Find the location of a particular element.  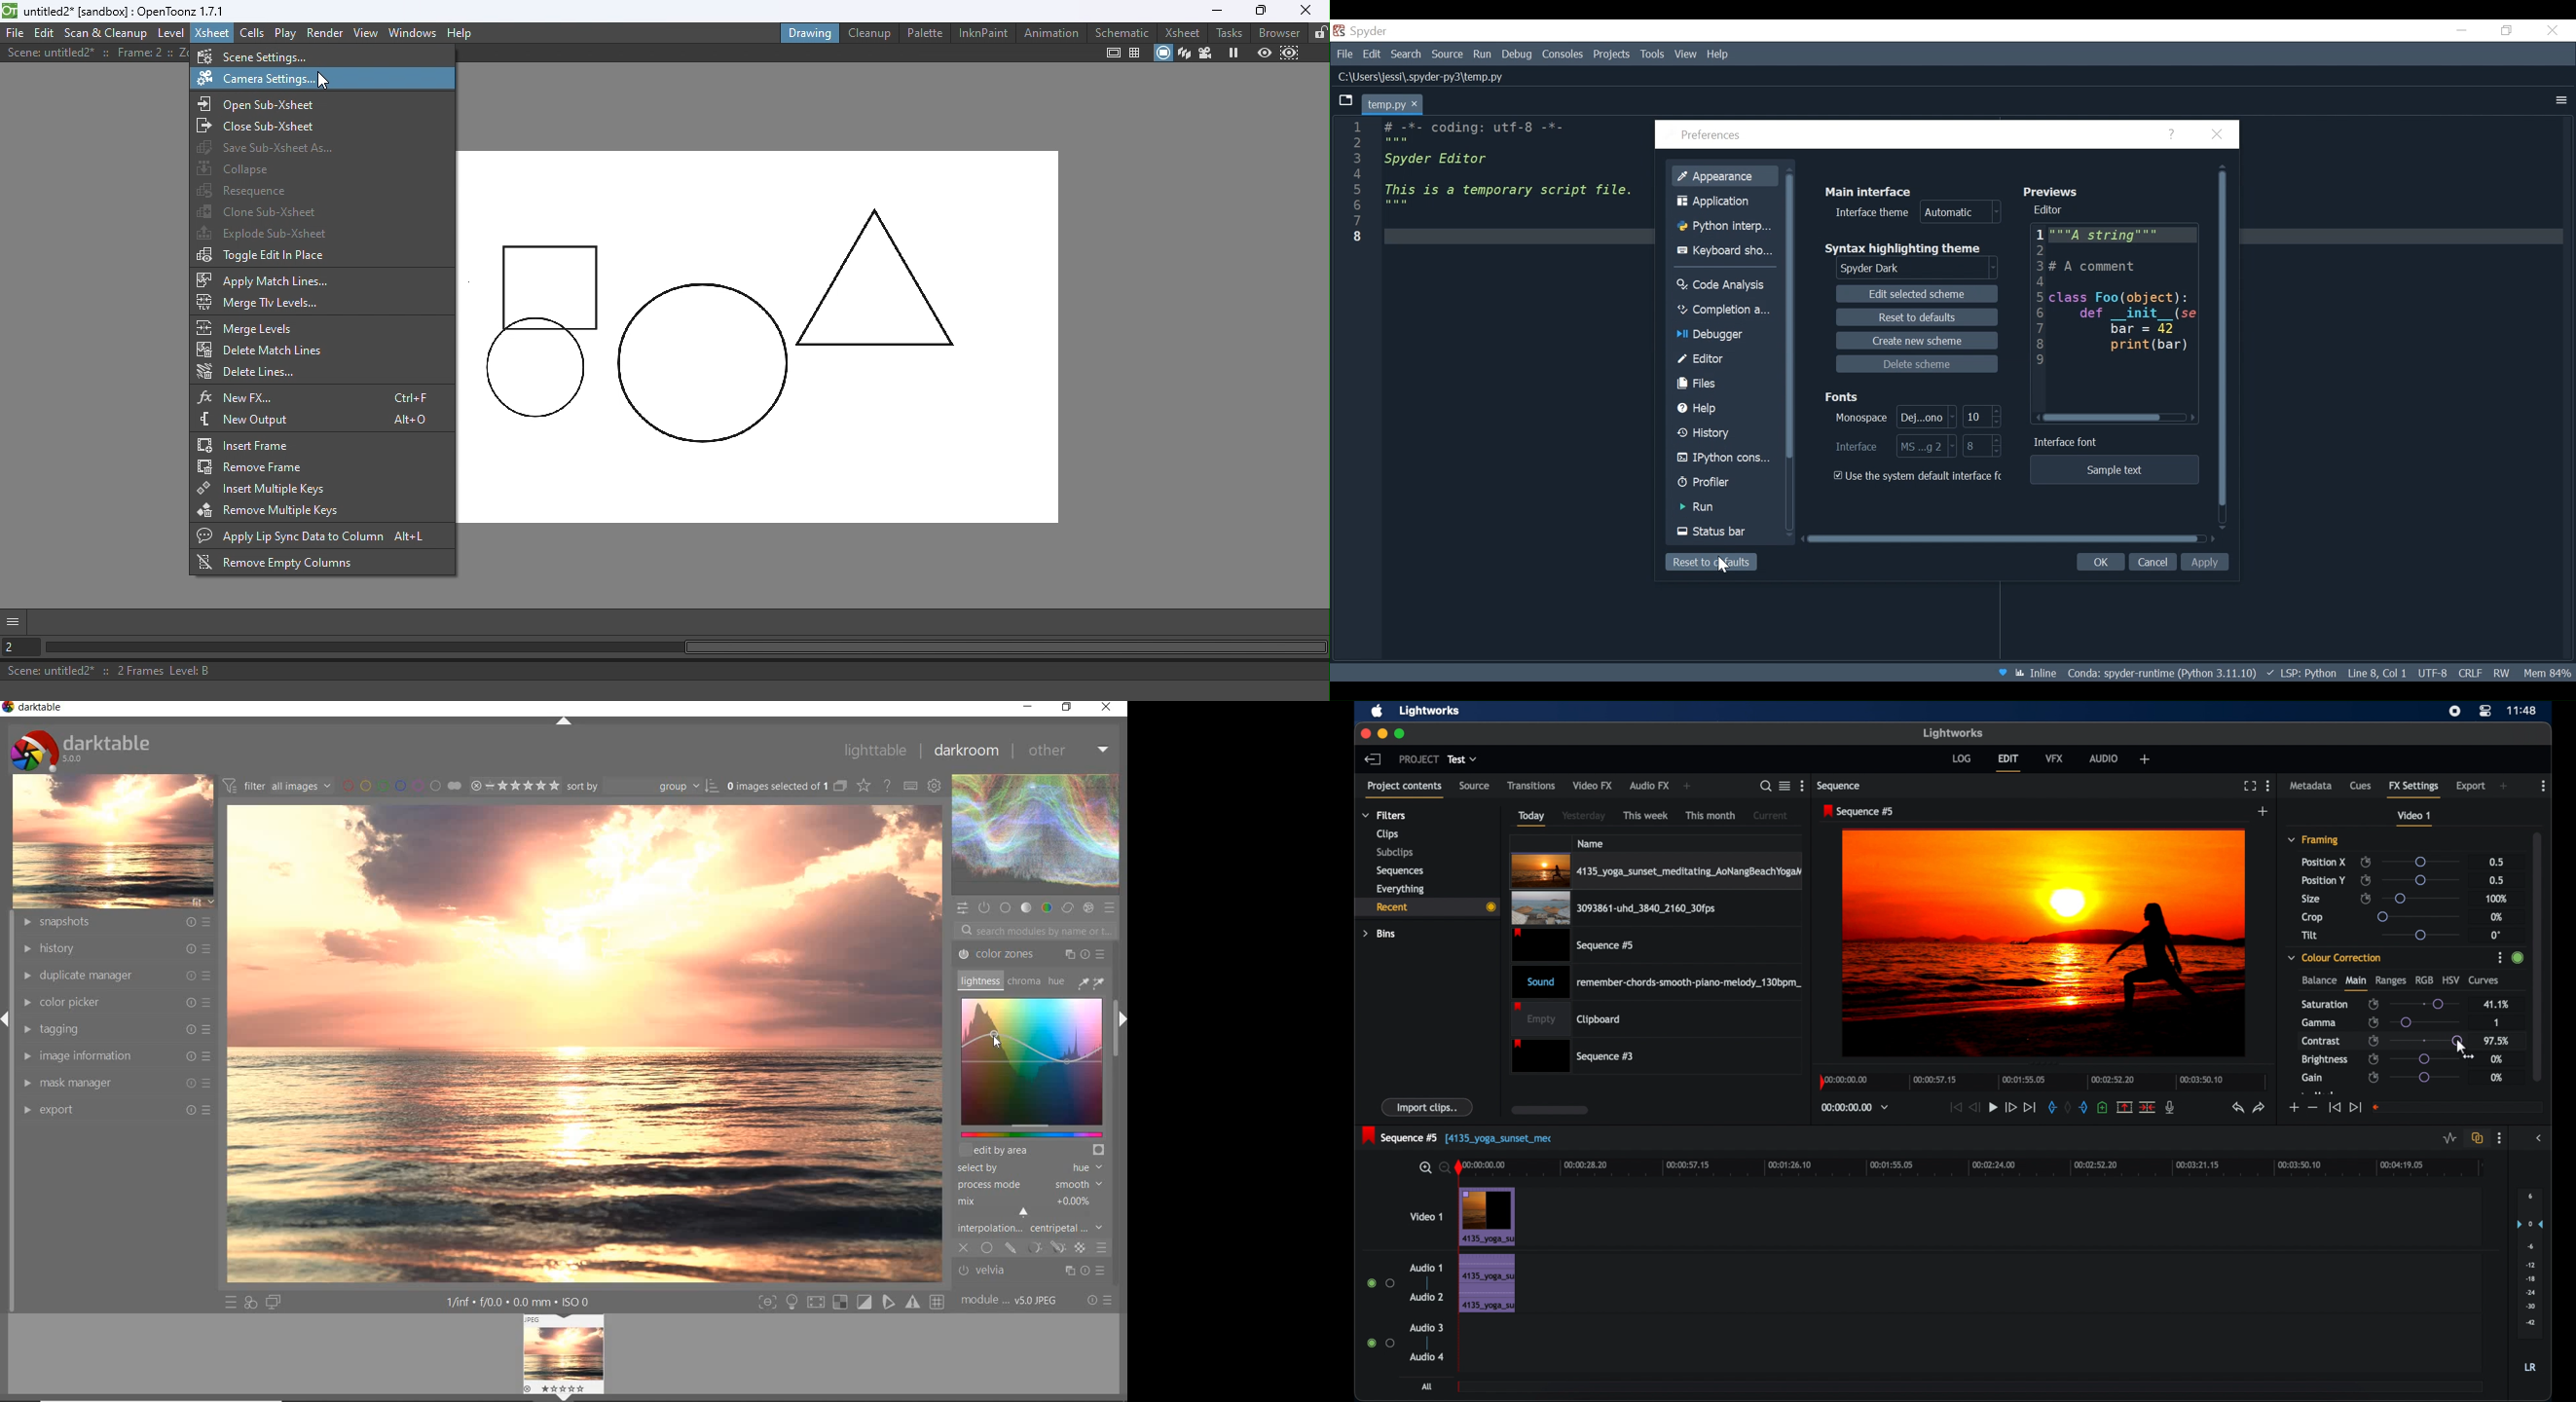

Files is located at coordinates (1725, 384).